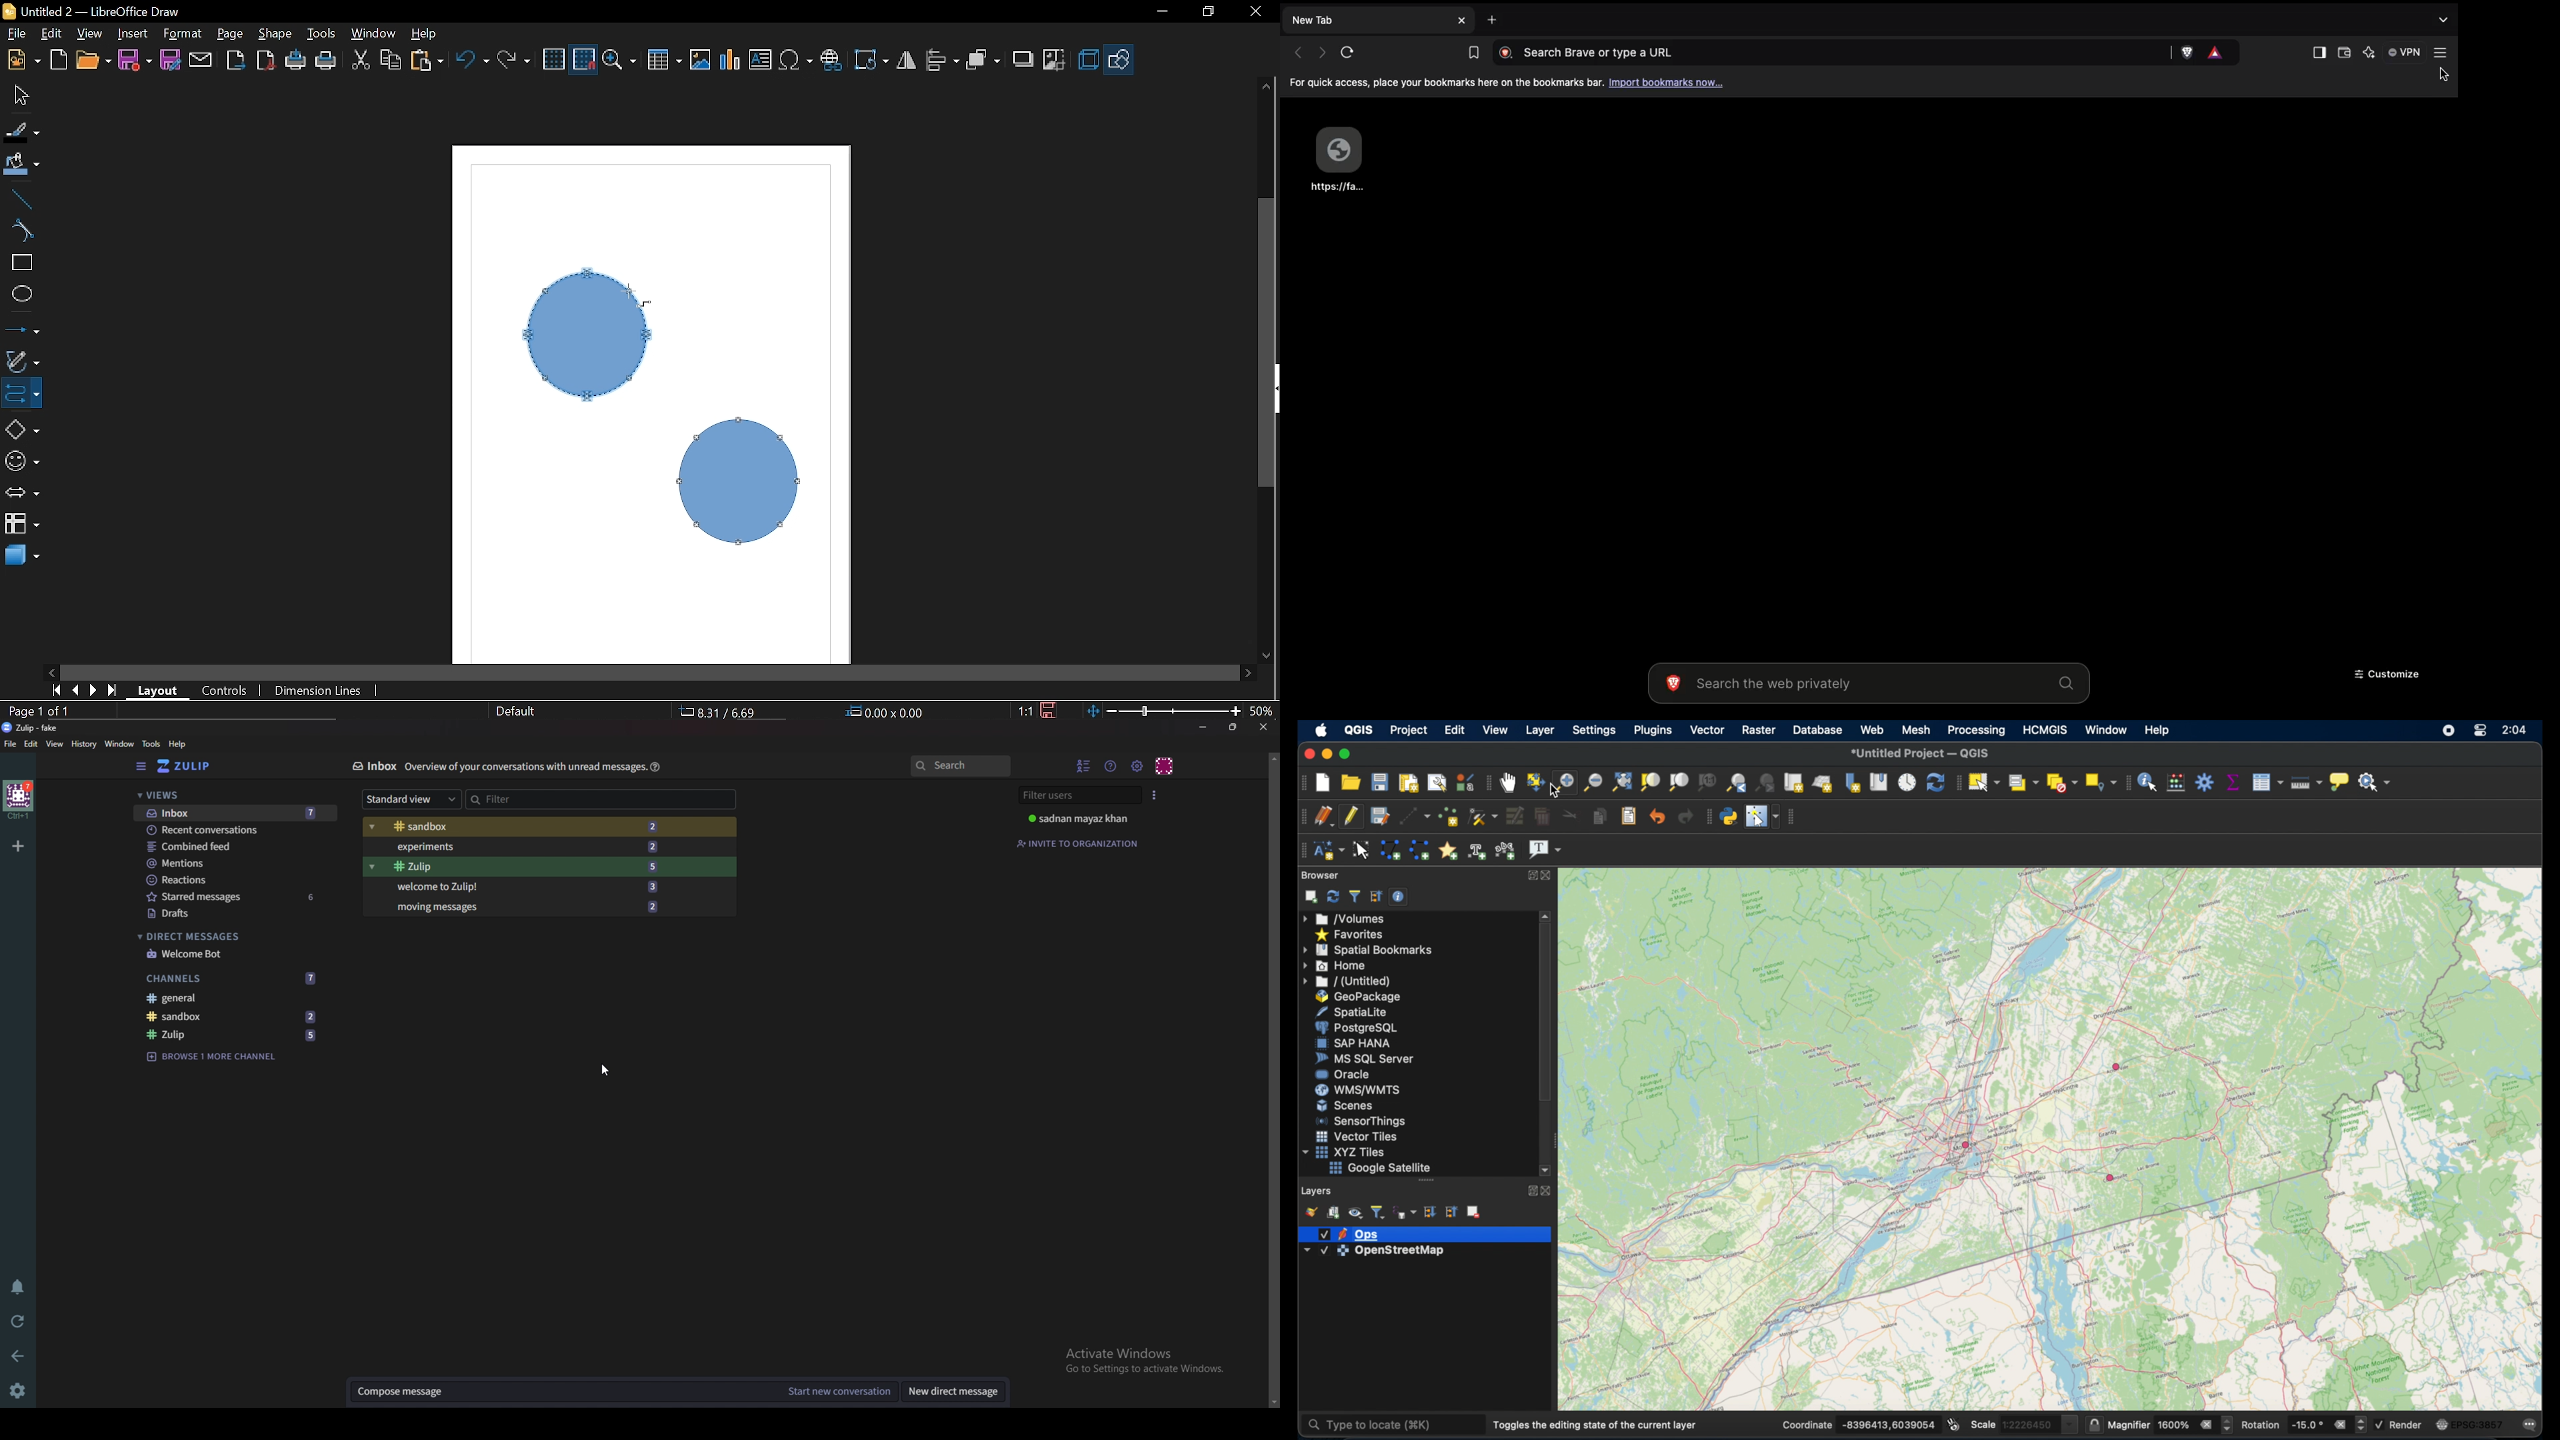  I want to click on select features by value, so click(2022, 783).